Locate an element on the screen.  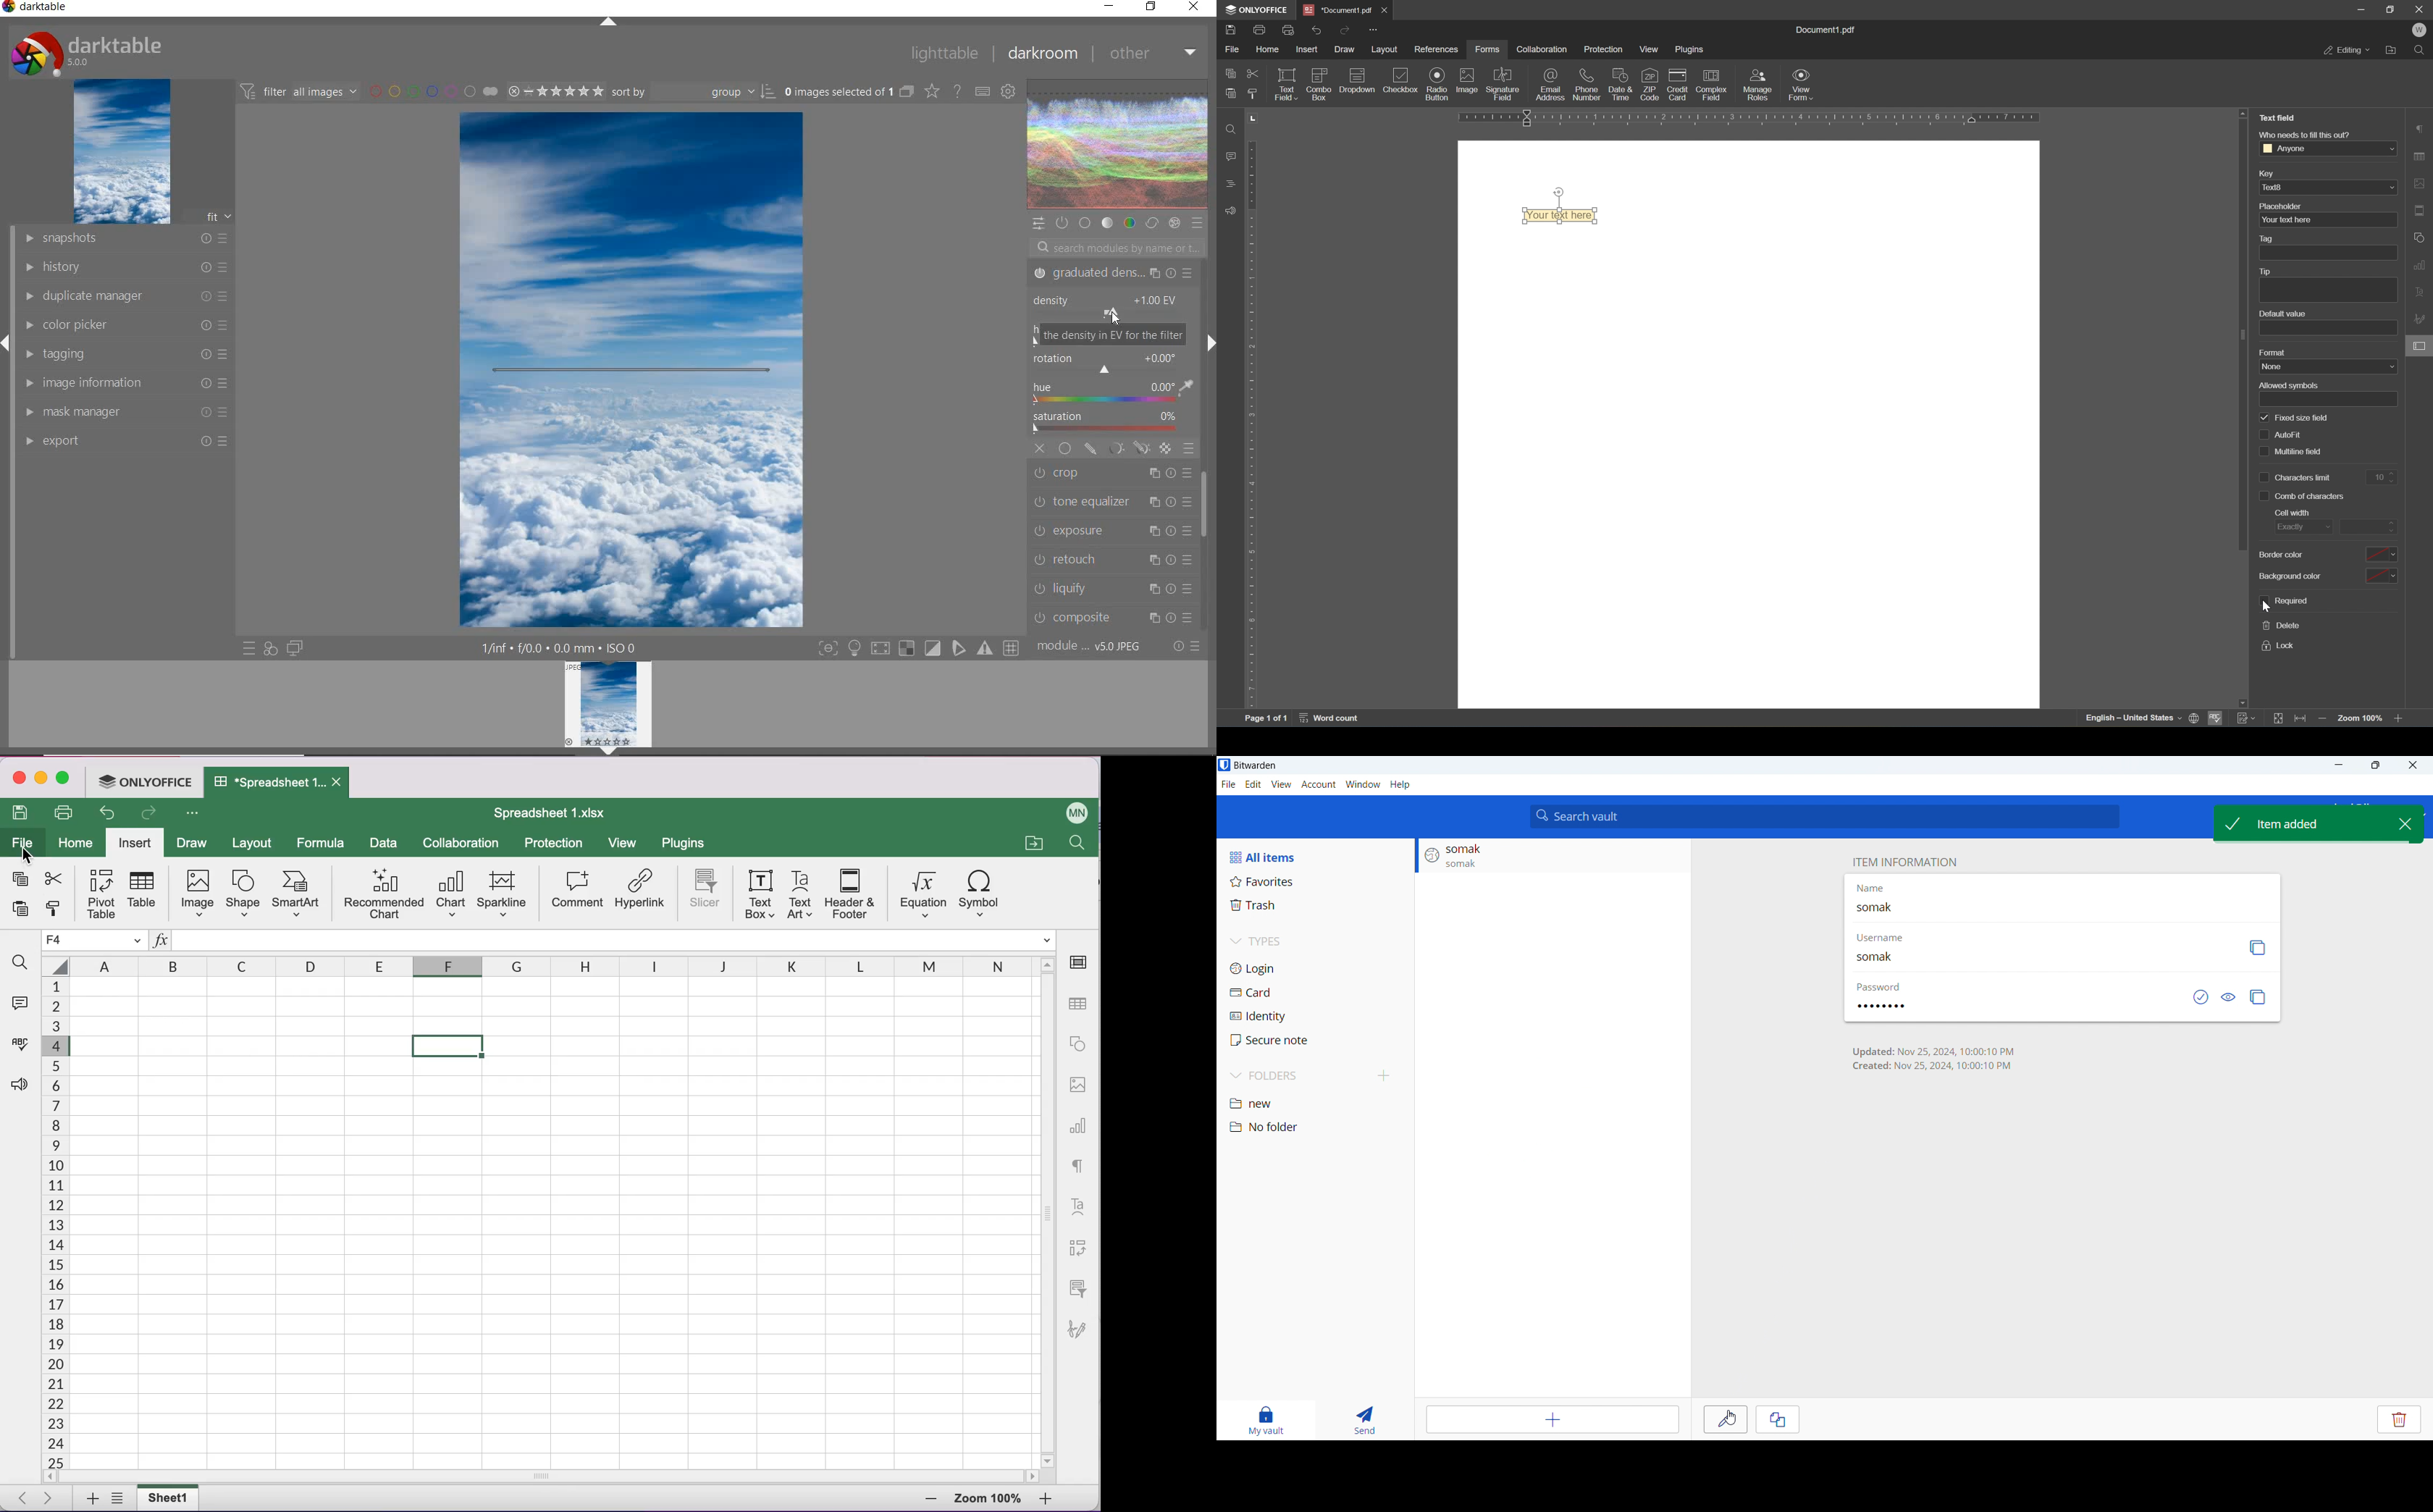
editing is located at coordinates (2347, 51).